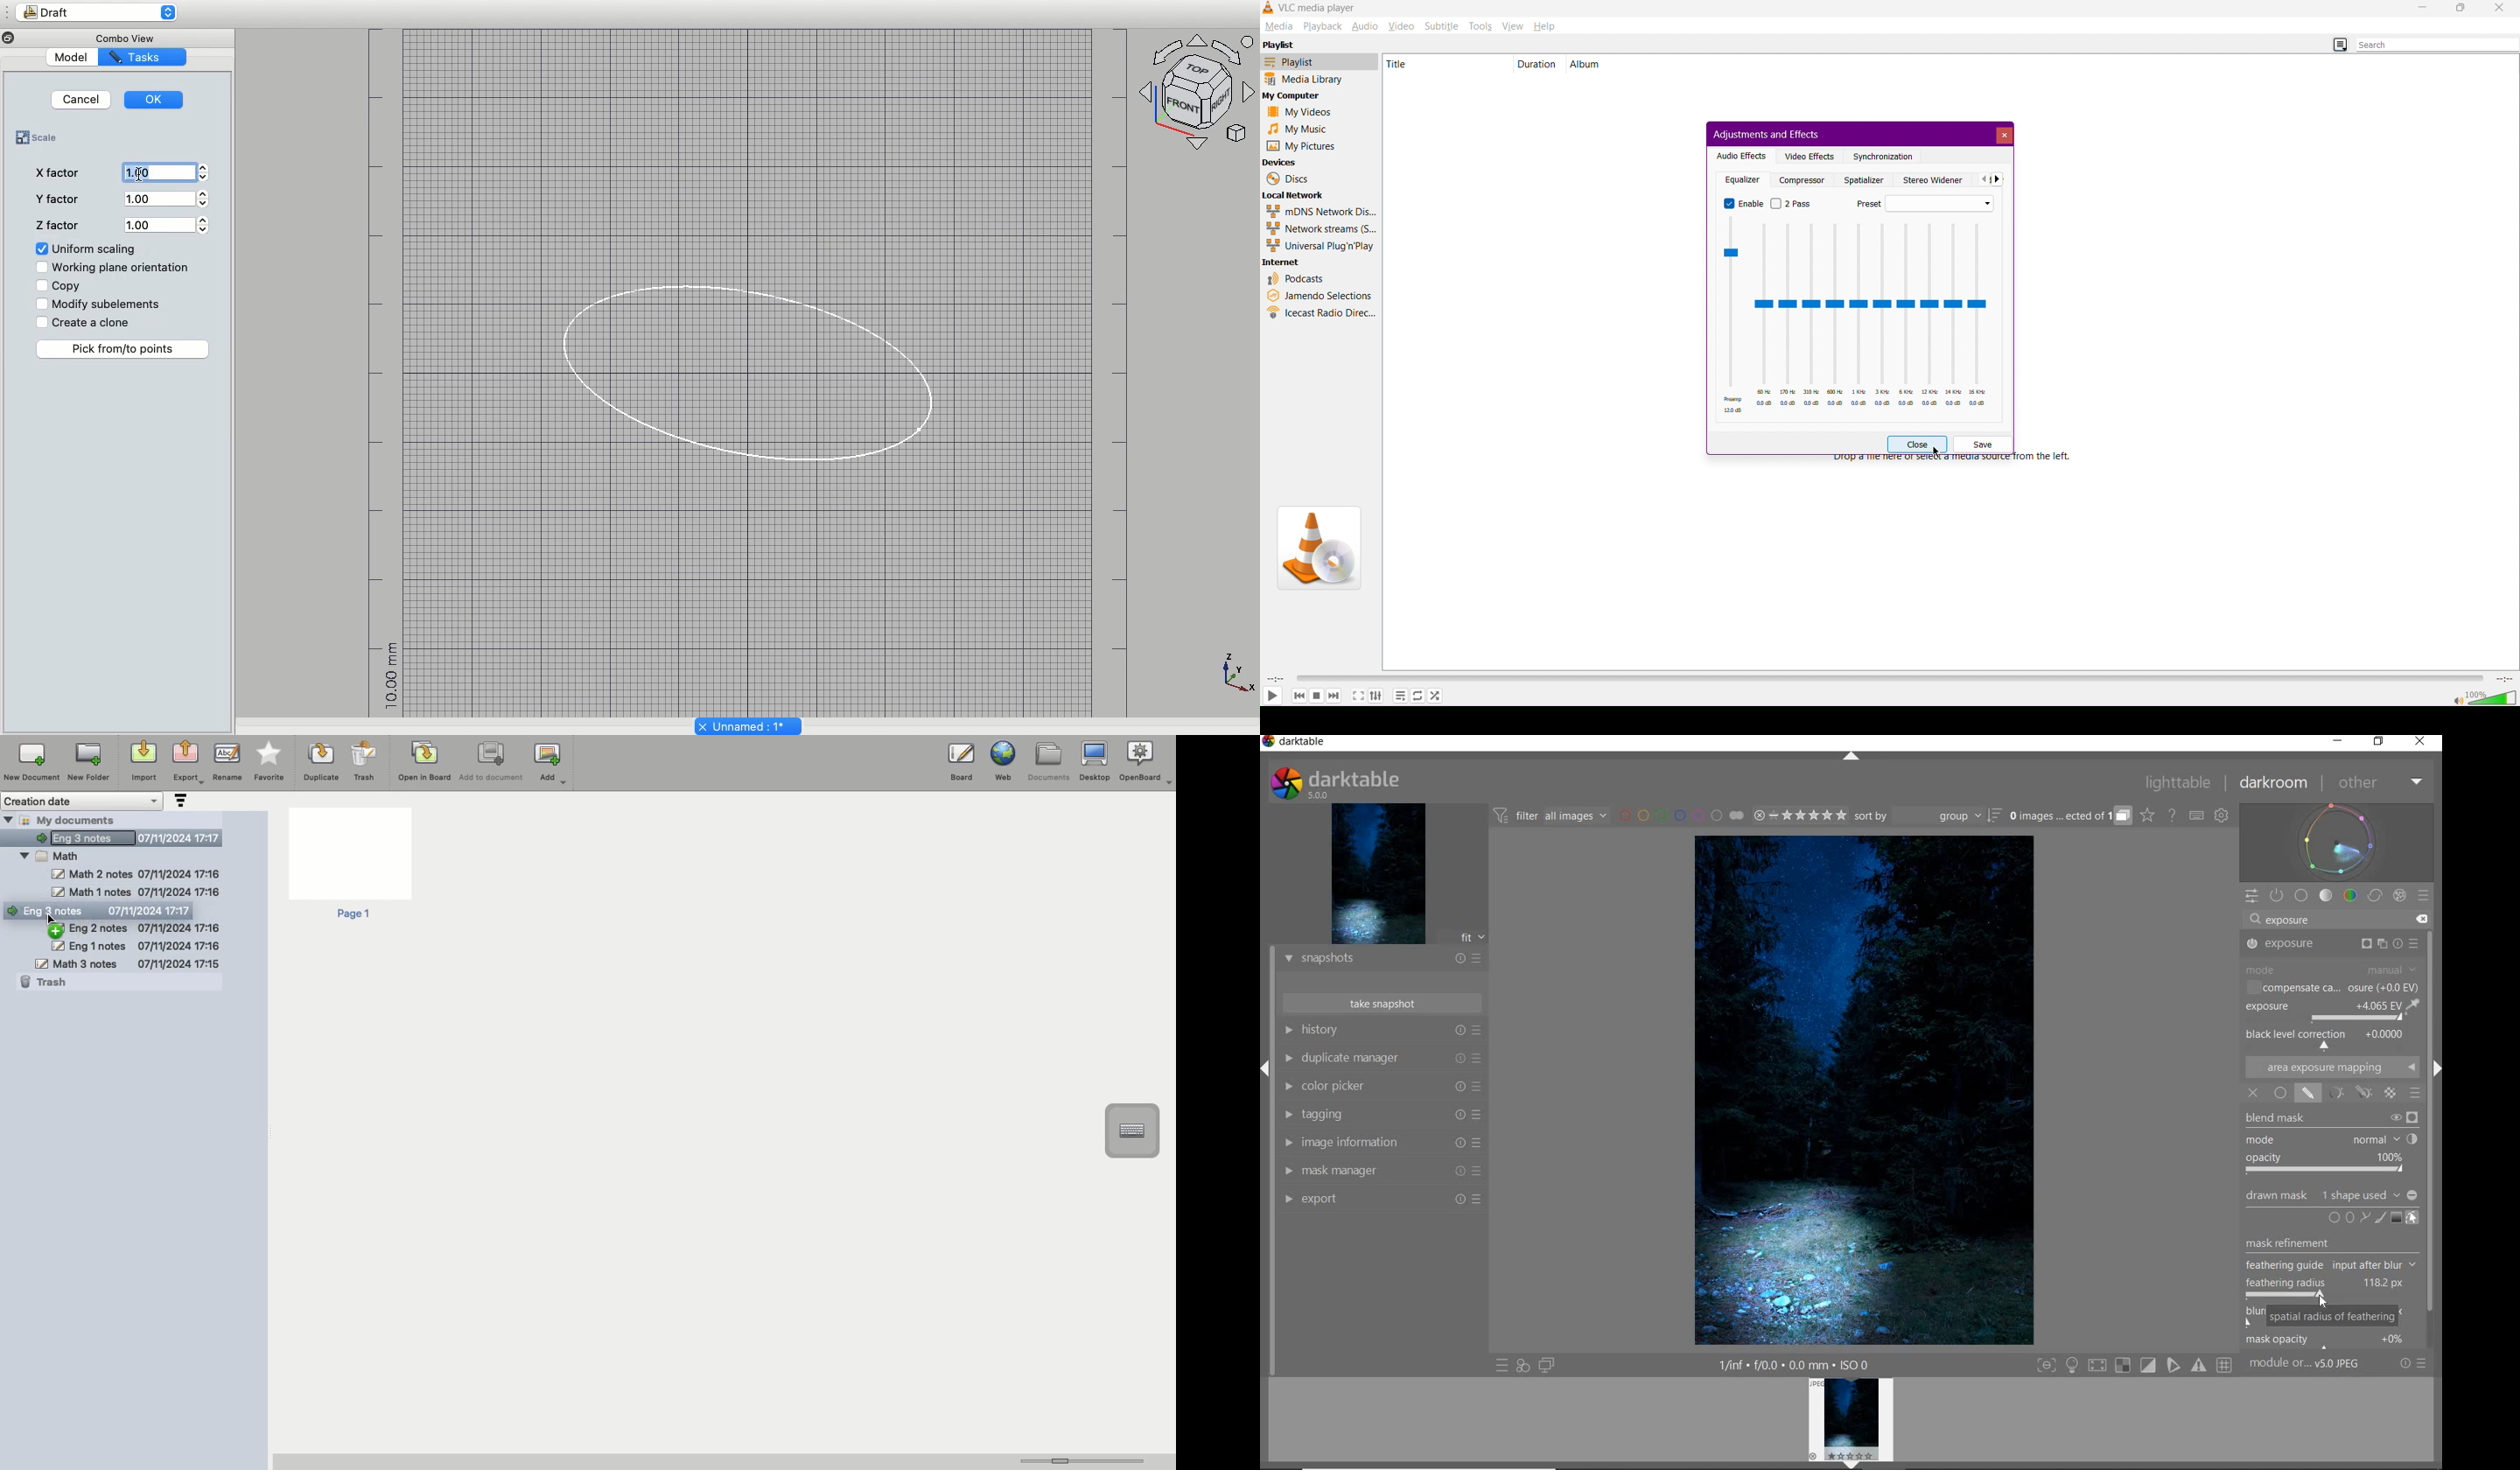  I want to click on Modify subelements, so click(102, 304).